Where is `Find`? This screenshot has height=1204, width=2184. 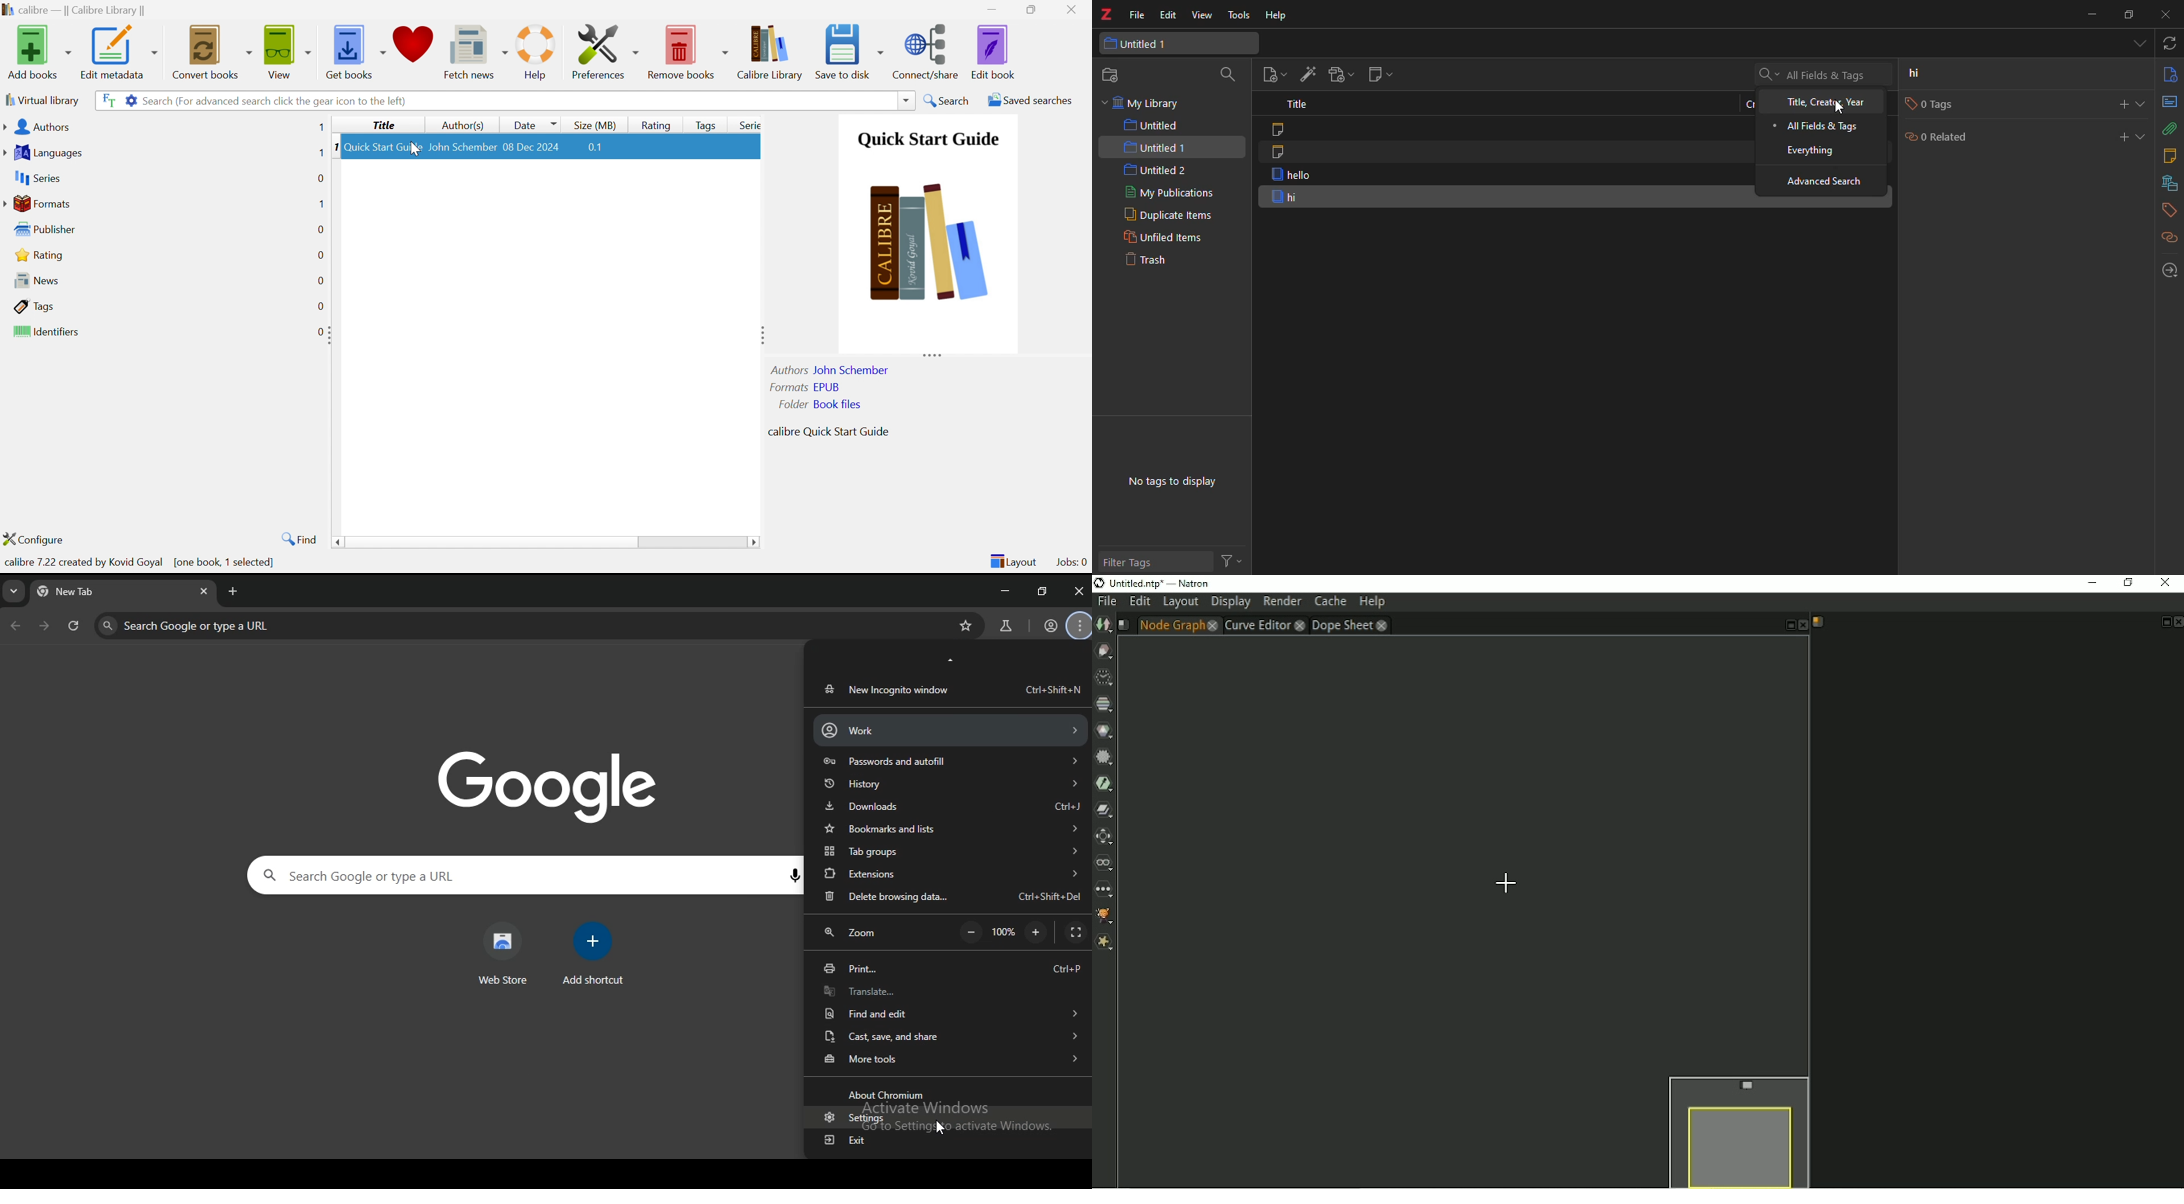 Find is located at coordinates (300, 539).